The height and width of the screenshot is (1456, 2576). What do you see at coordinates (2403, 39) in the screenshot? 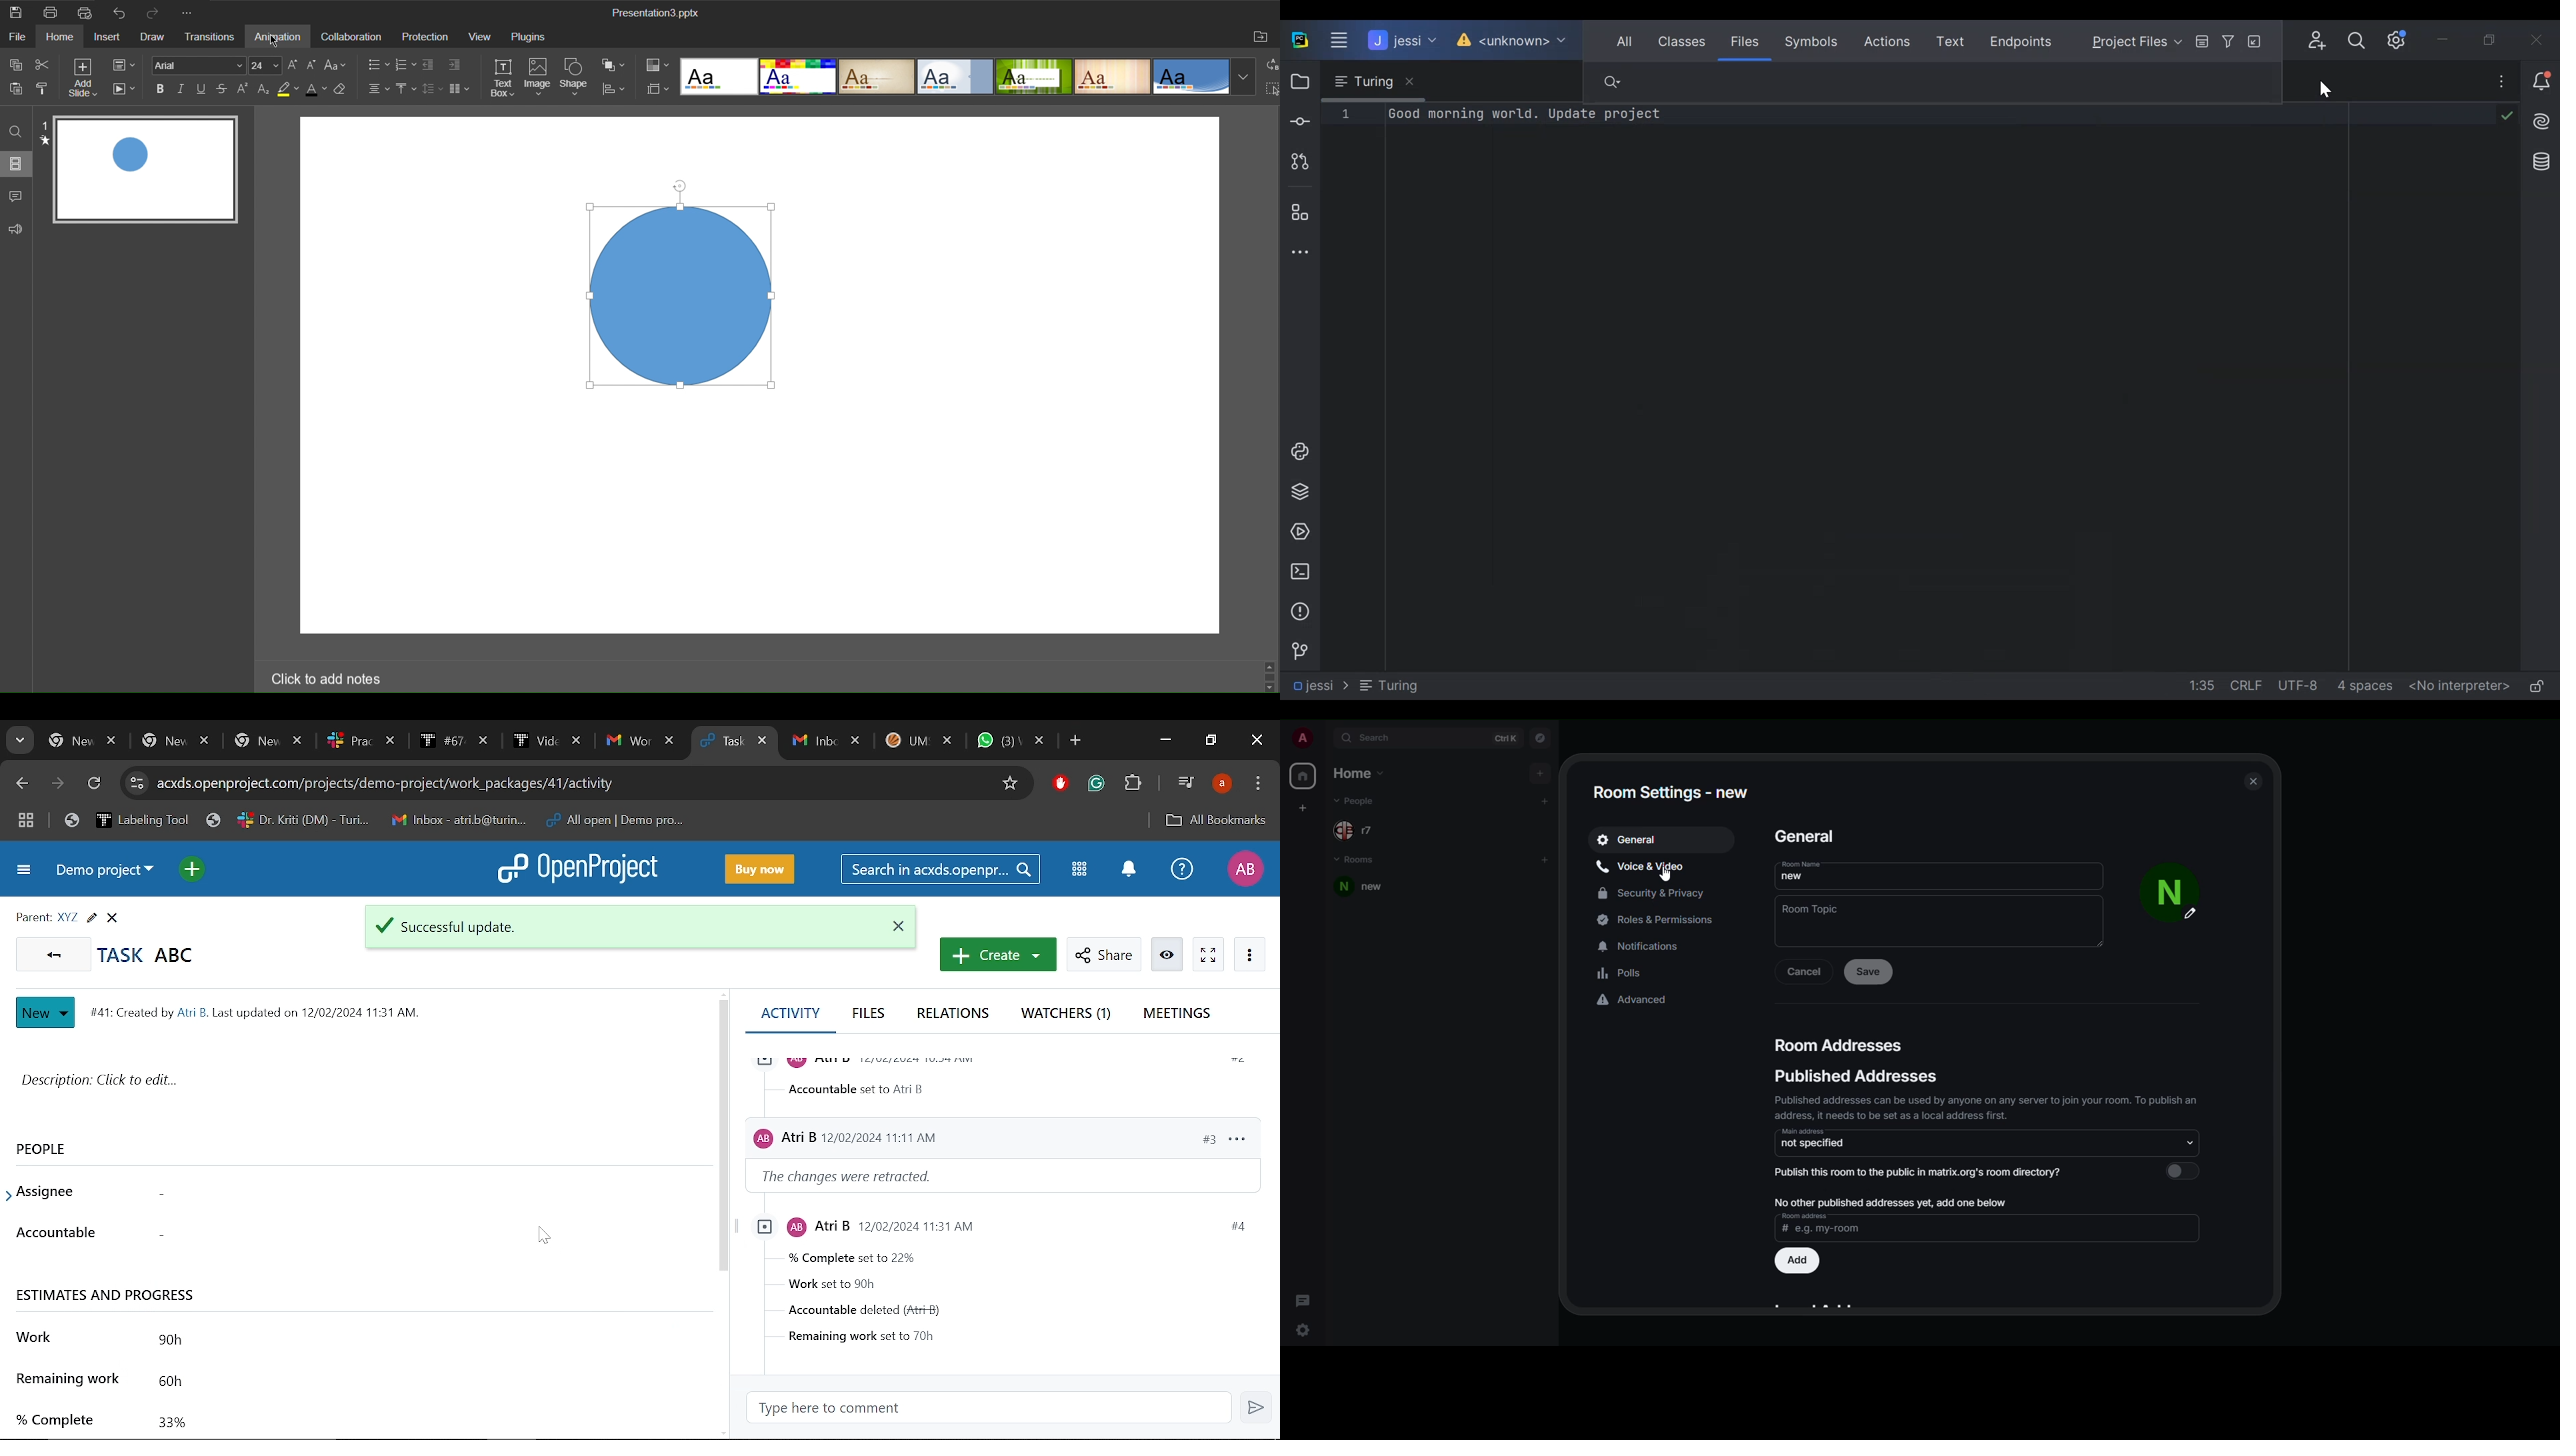
I see `Settings` at bounding box center [2403, 39].